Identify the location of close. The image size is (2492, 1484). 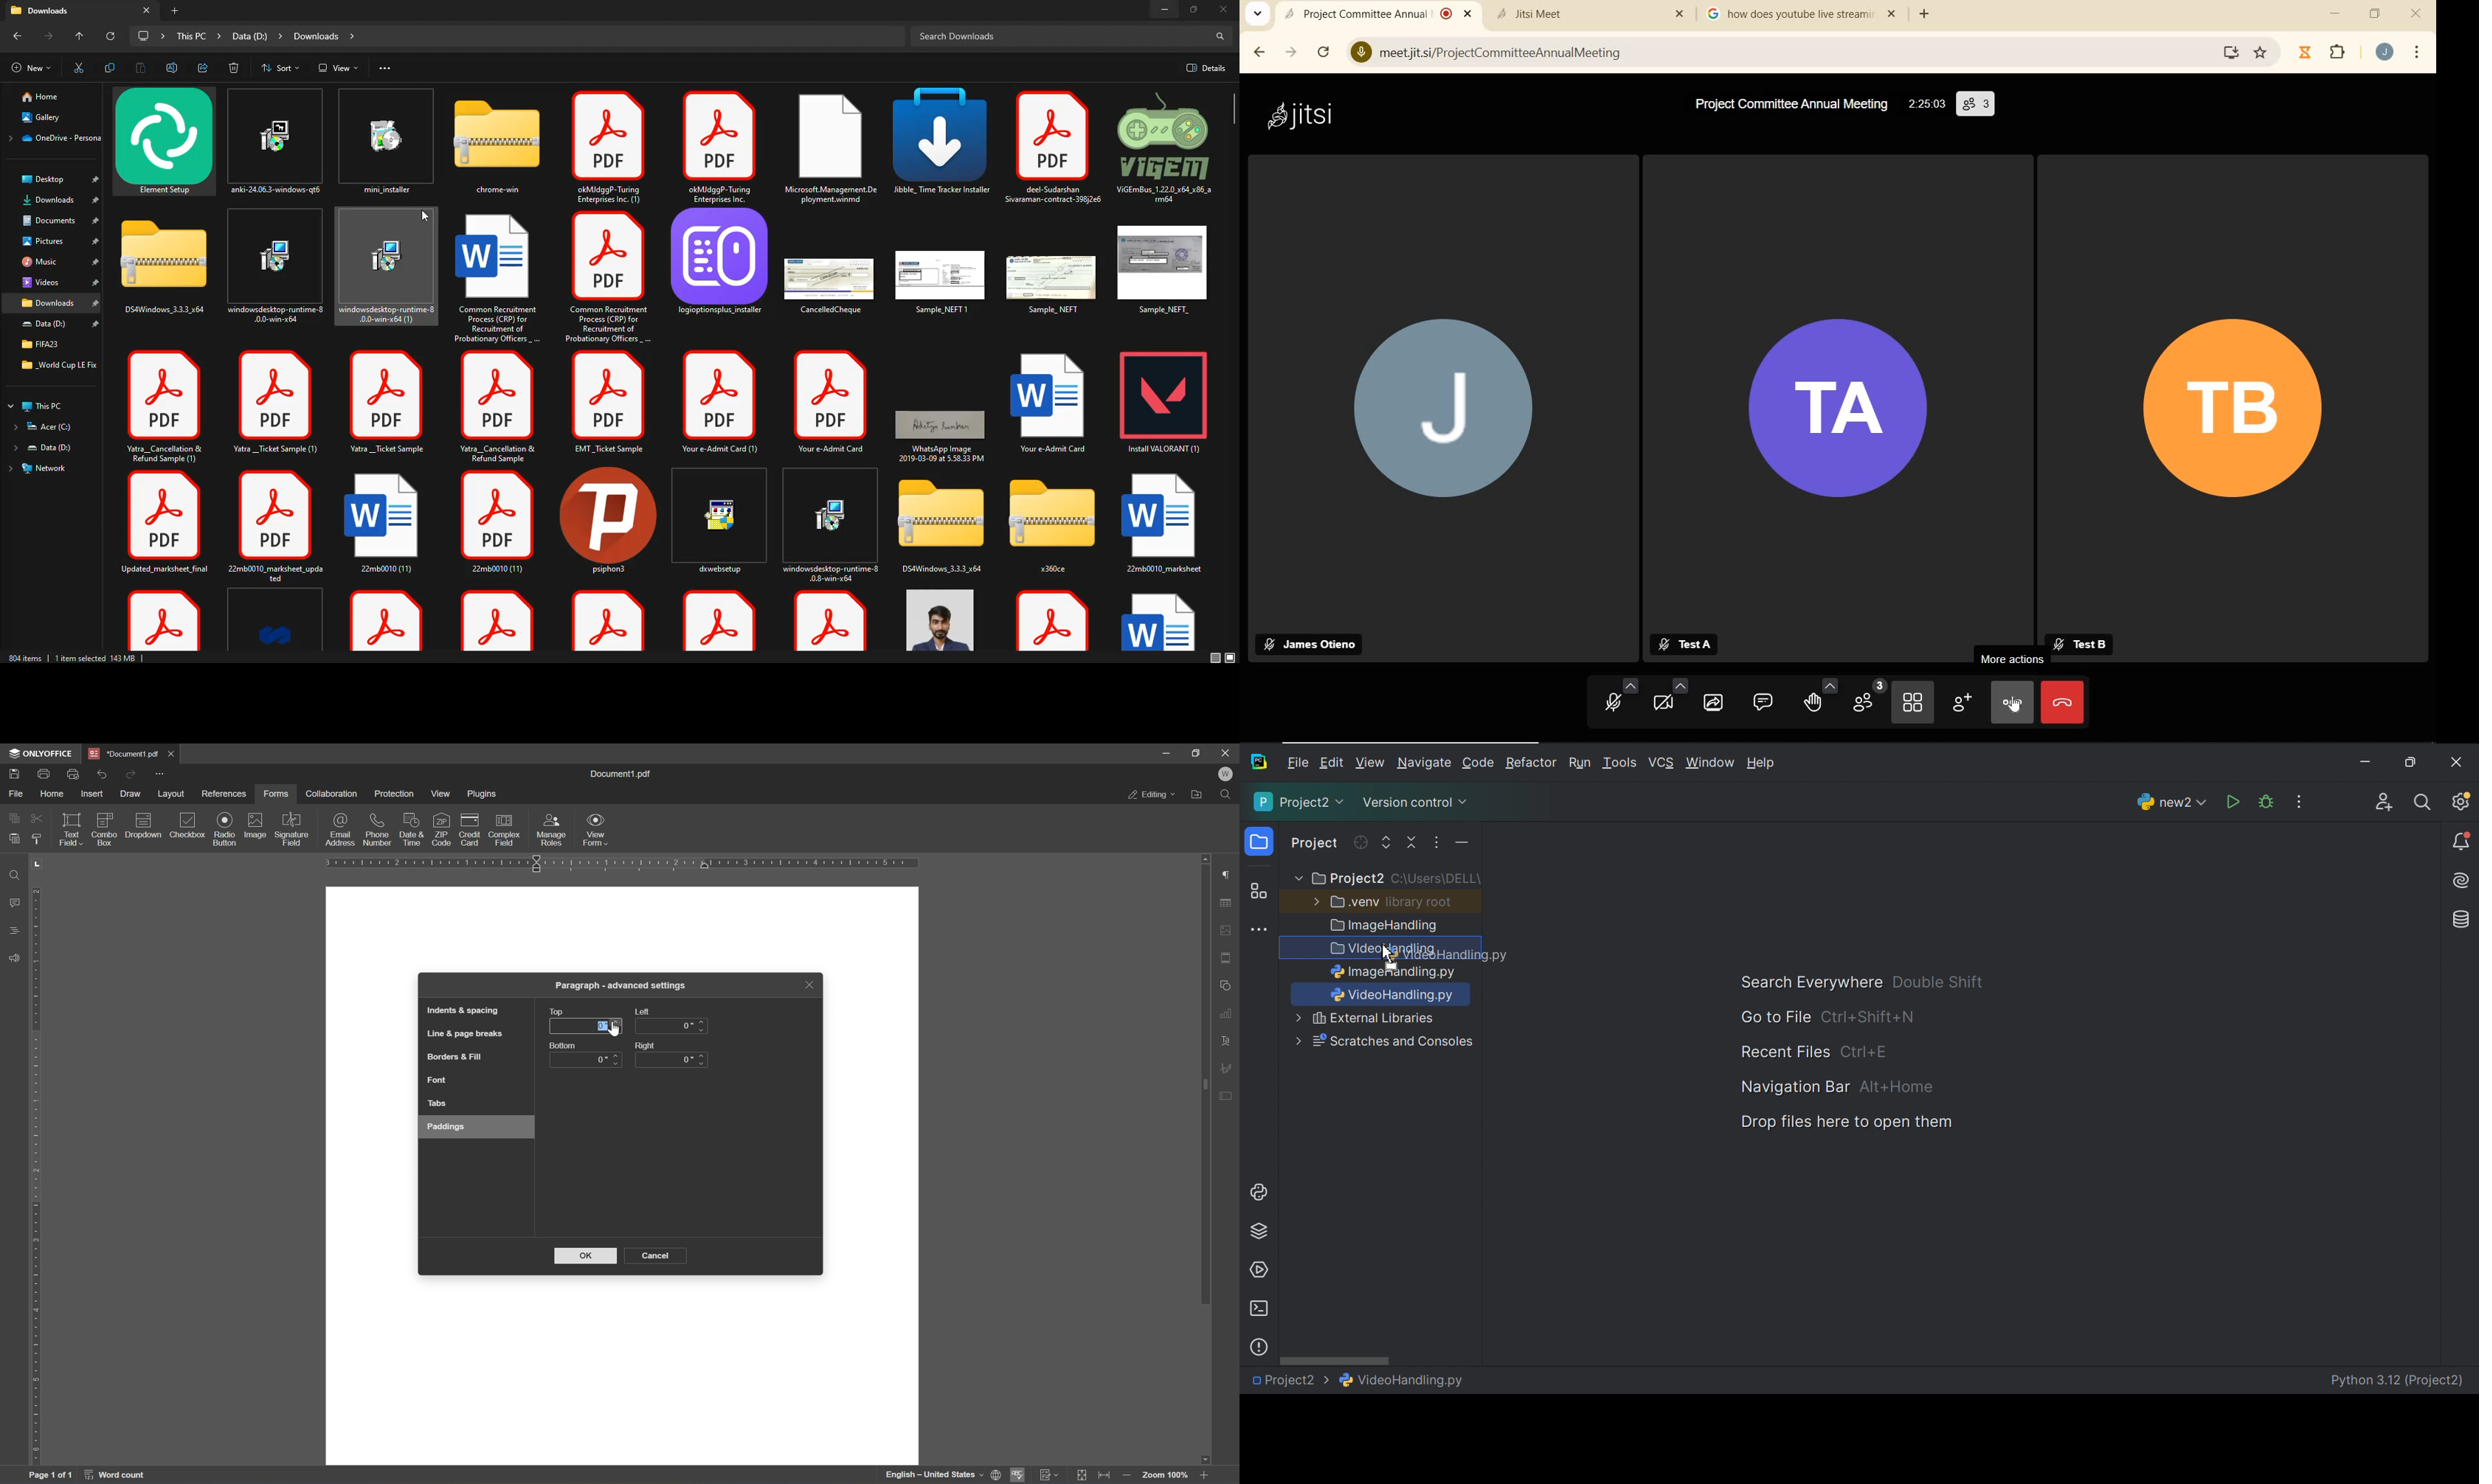
(172, 753).